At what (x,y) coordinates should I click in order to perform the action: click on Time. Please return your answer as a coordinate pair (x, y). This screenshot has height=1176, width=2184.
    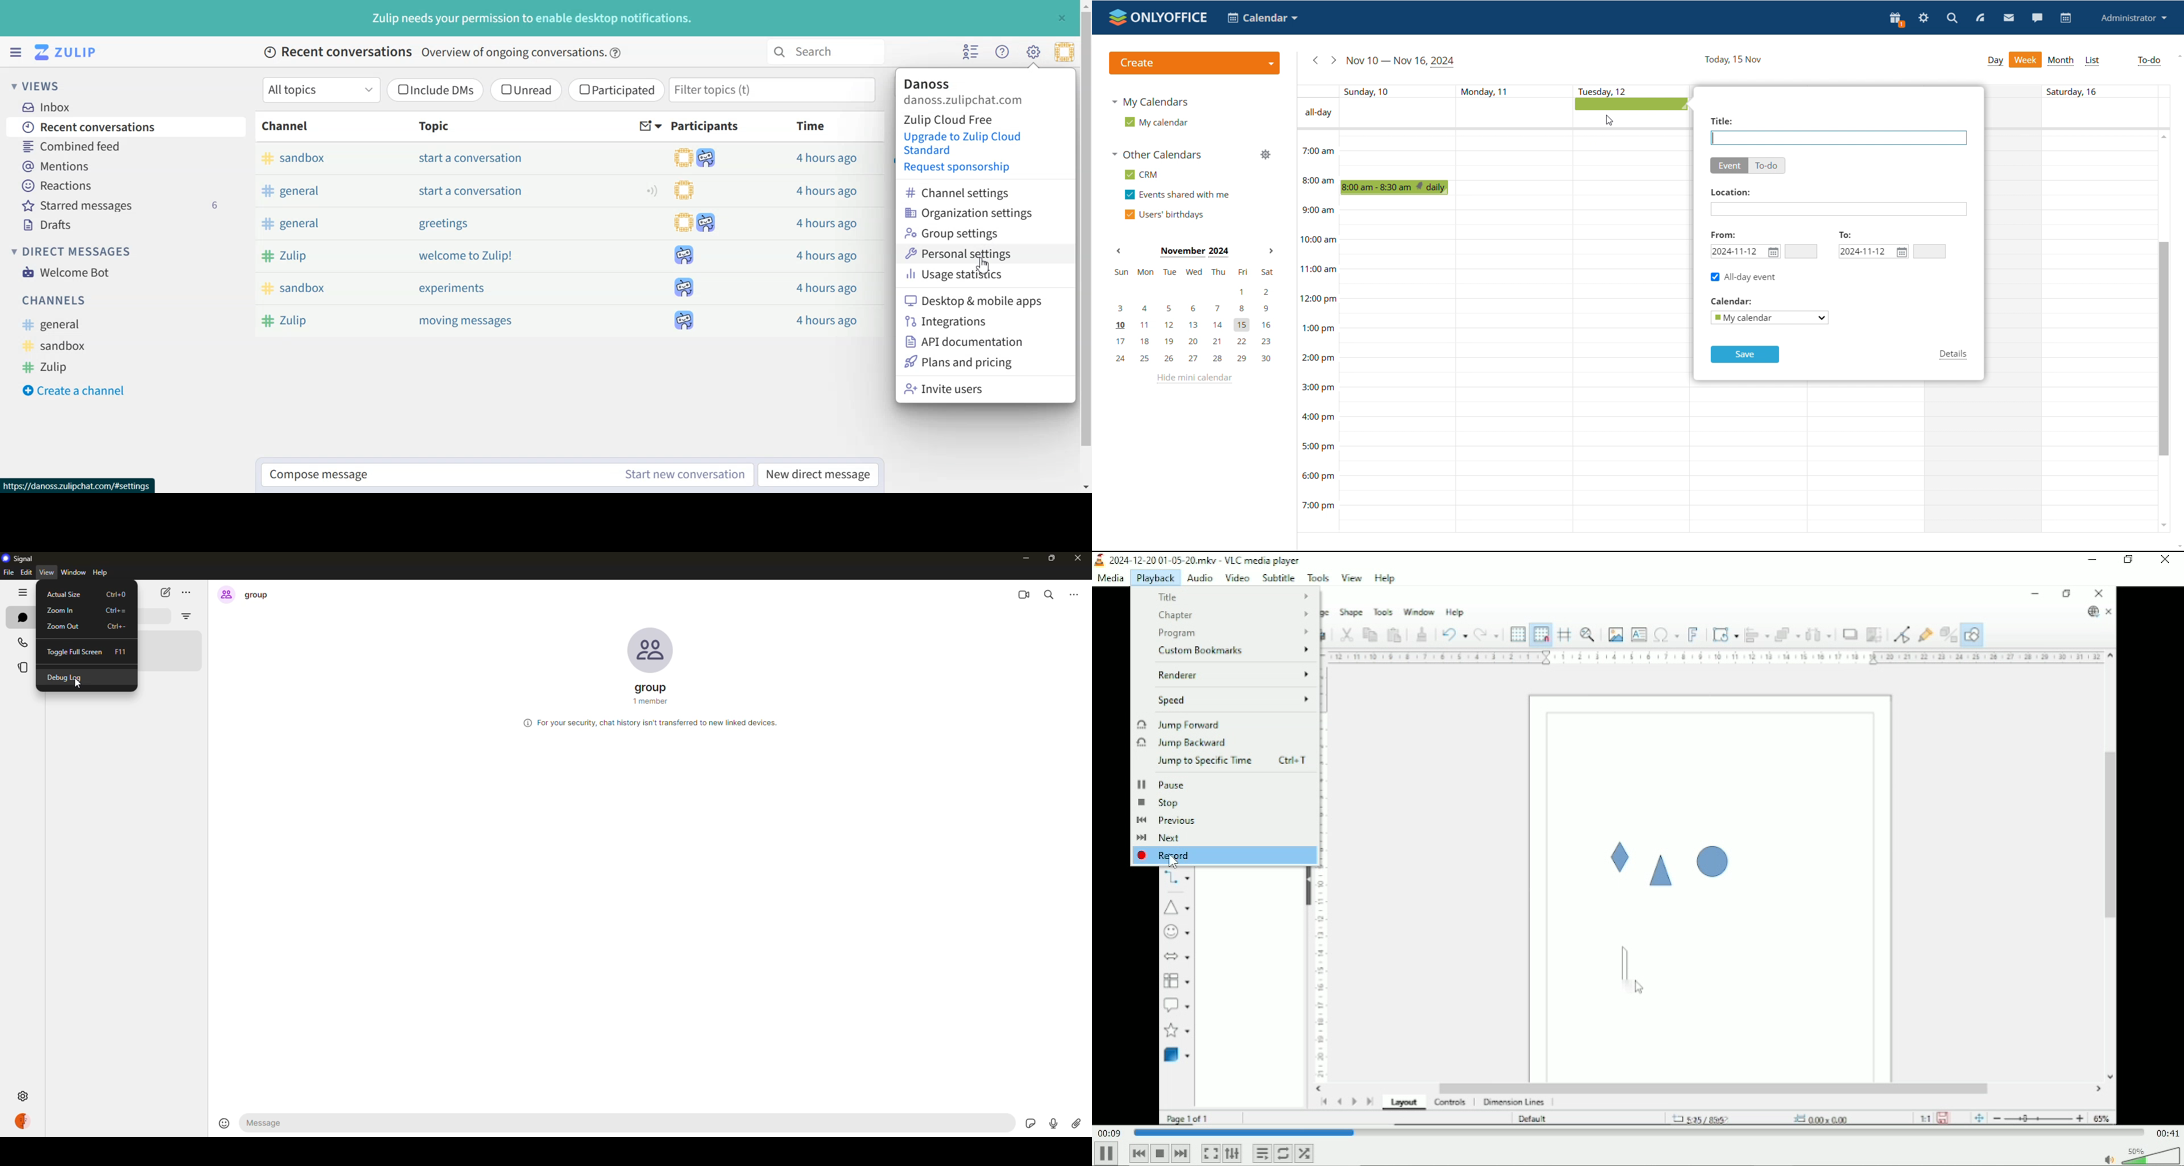
    Looking at the image, I should click on (812, 126).